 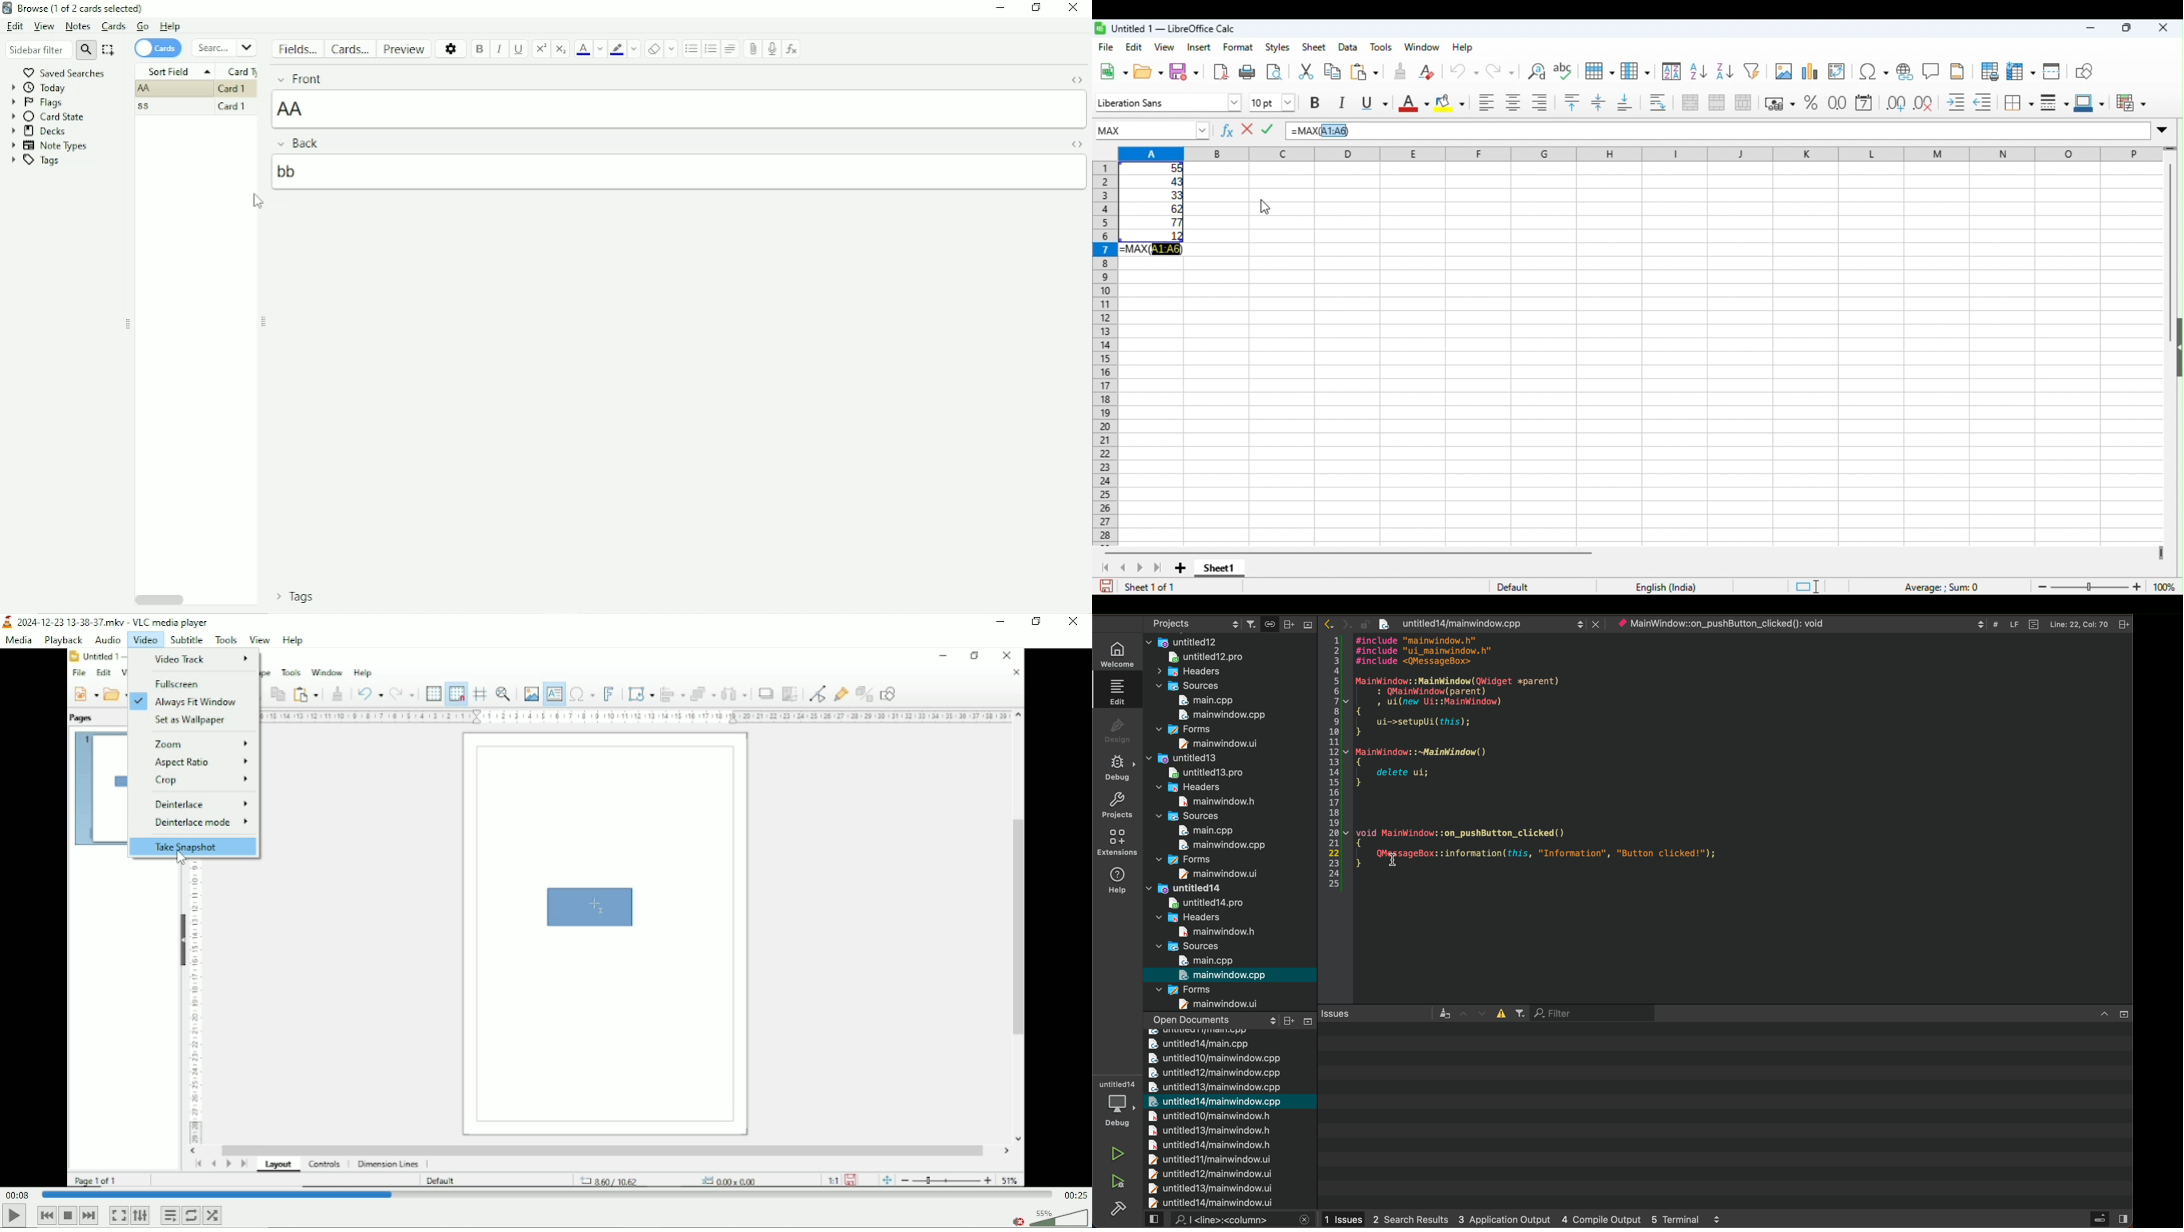 What do you see at coordinates (1208, 130) in the screenshot?
I see `drop down` at bounding box center [1208, 130].